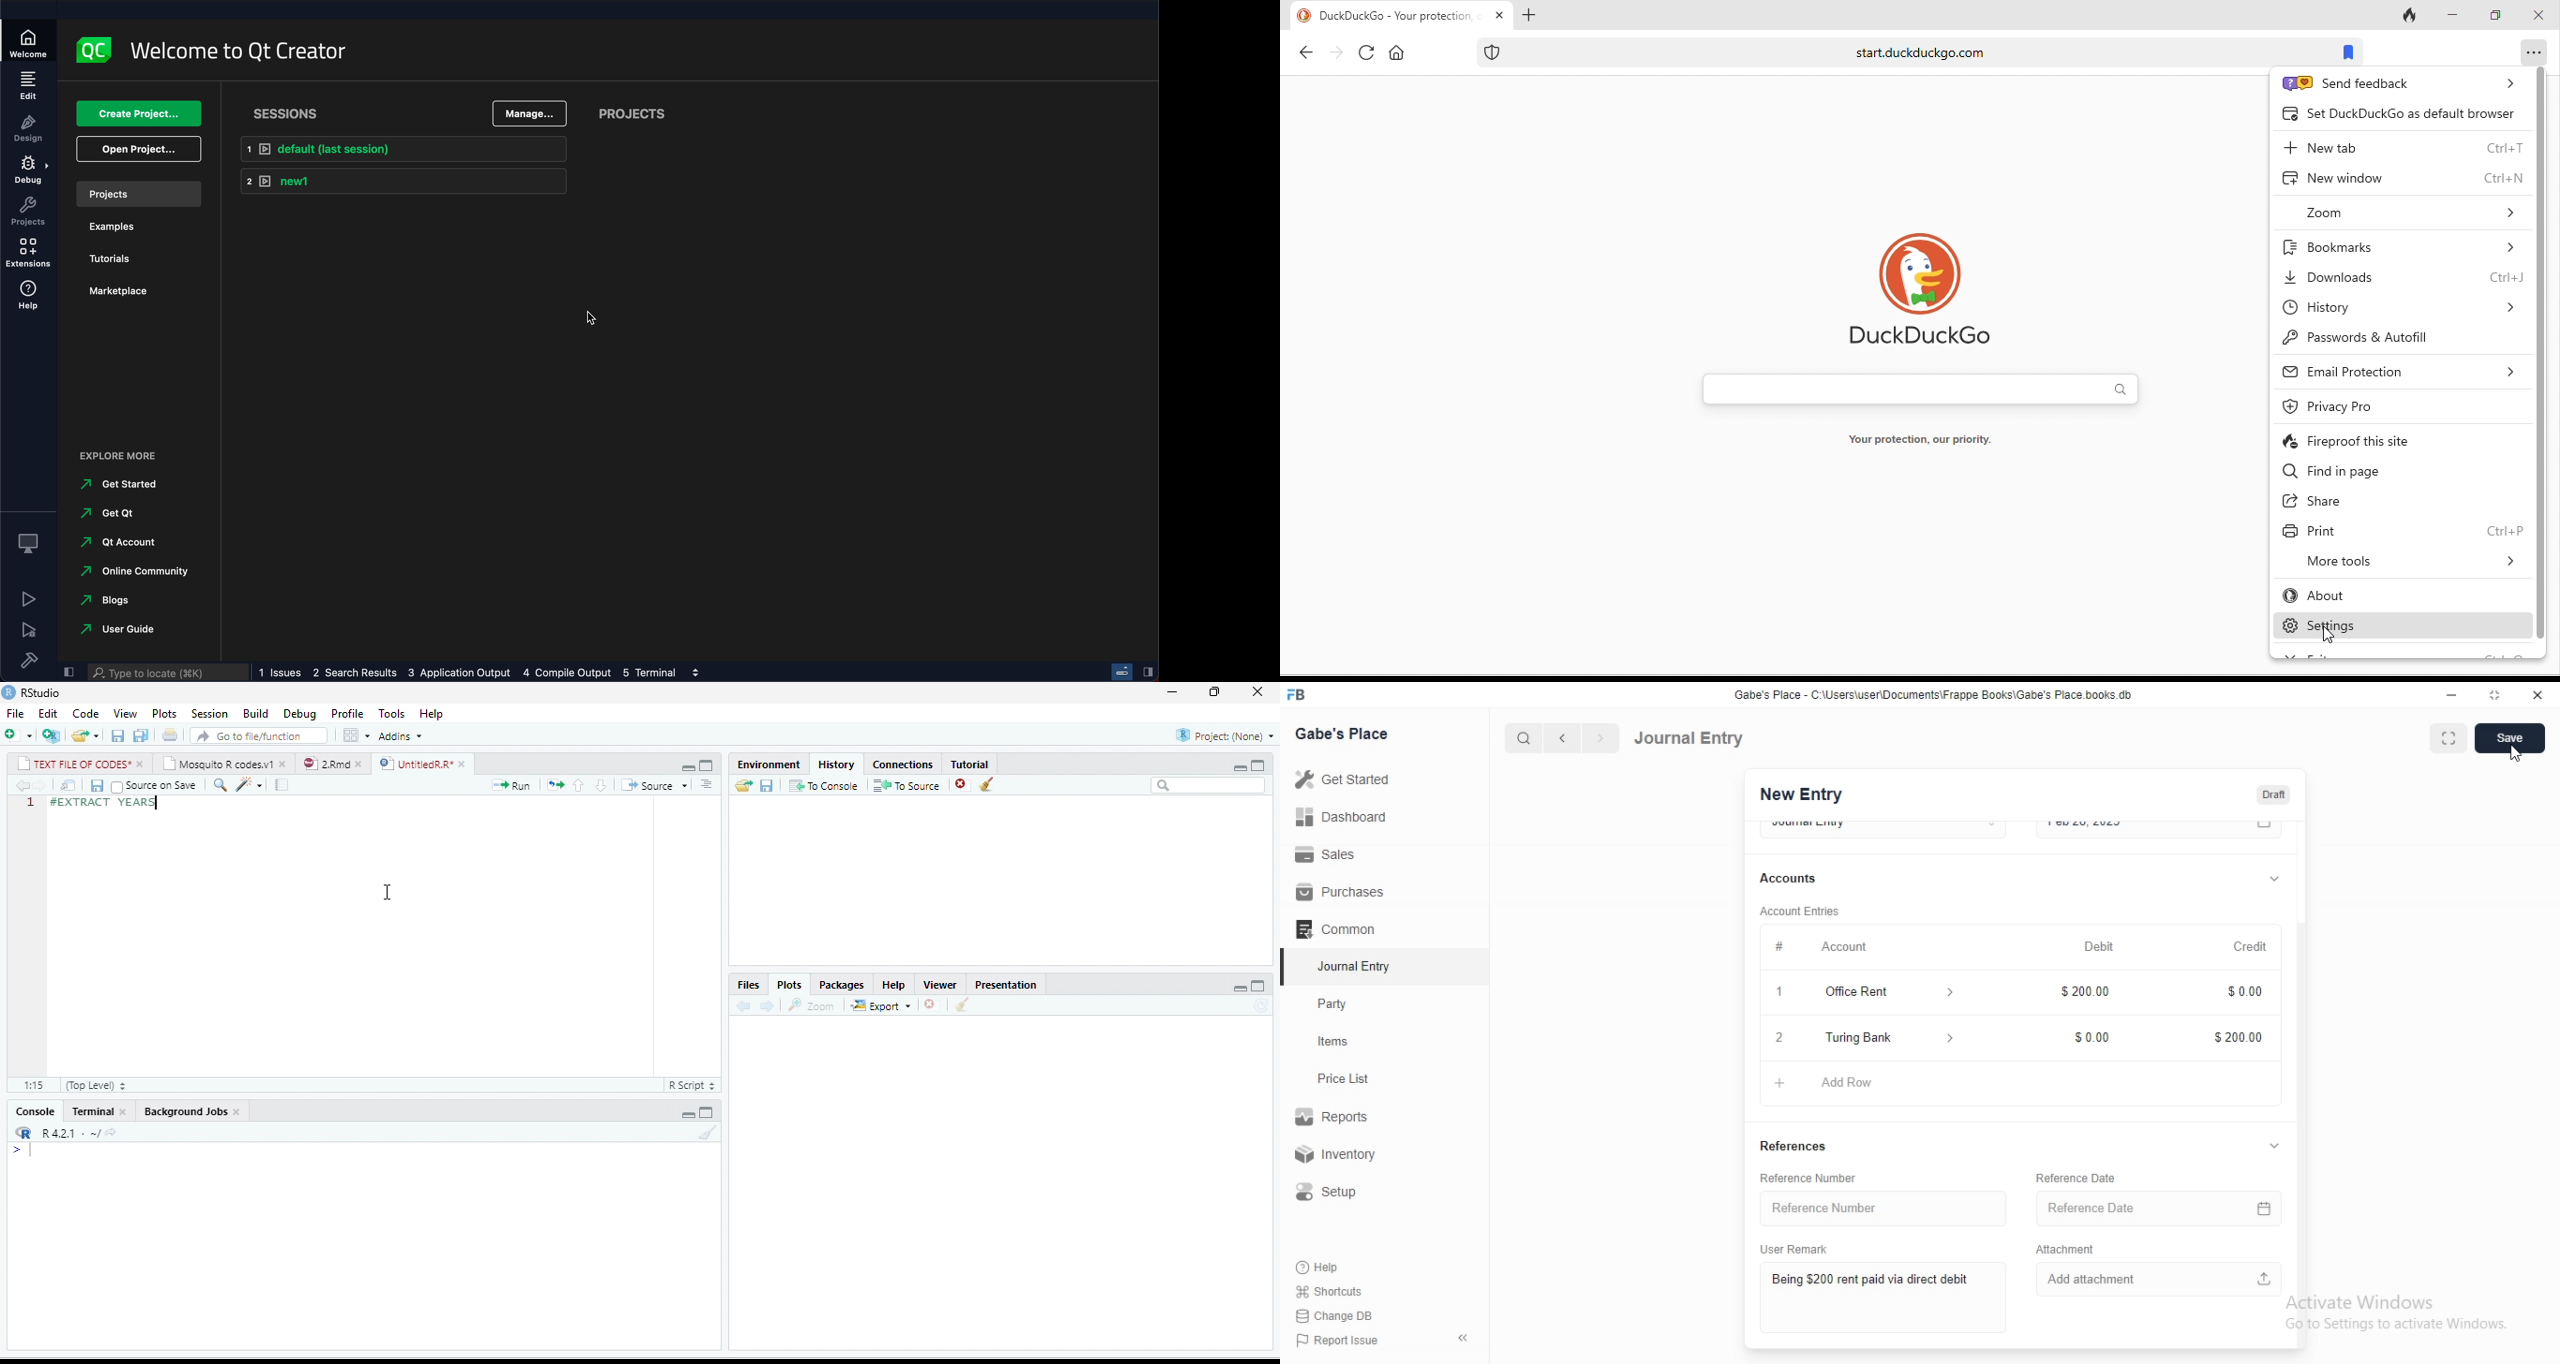 Image resolution: width=2576 pixels, height=1372 pixels. I want to click on Console, so click(35, 1112).